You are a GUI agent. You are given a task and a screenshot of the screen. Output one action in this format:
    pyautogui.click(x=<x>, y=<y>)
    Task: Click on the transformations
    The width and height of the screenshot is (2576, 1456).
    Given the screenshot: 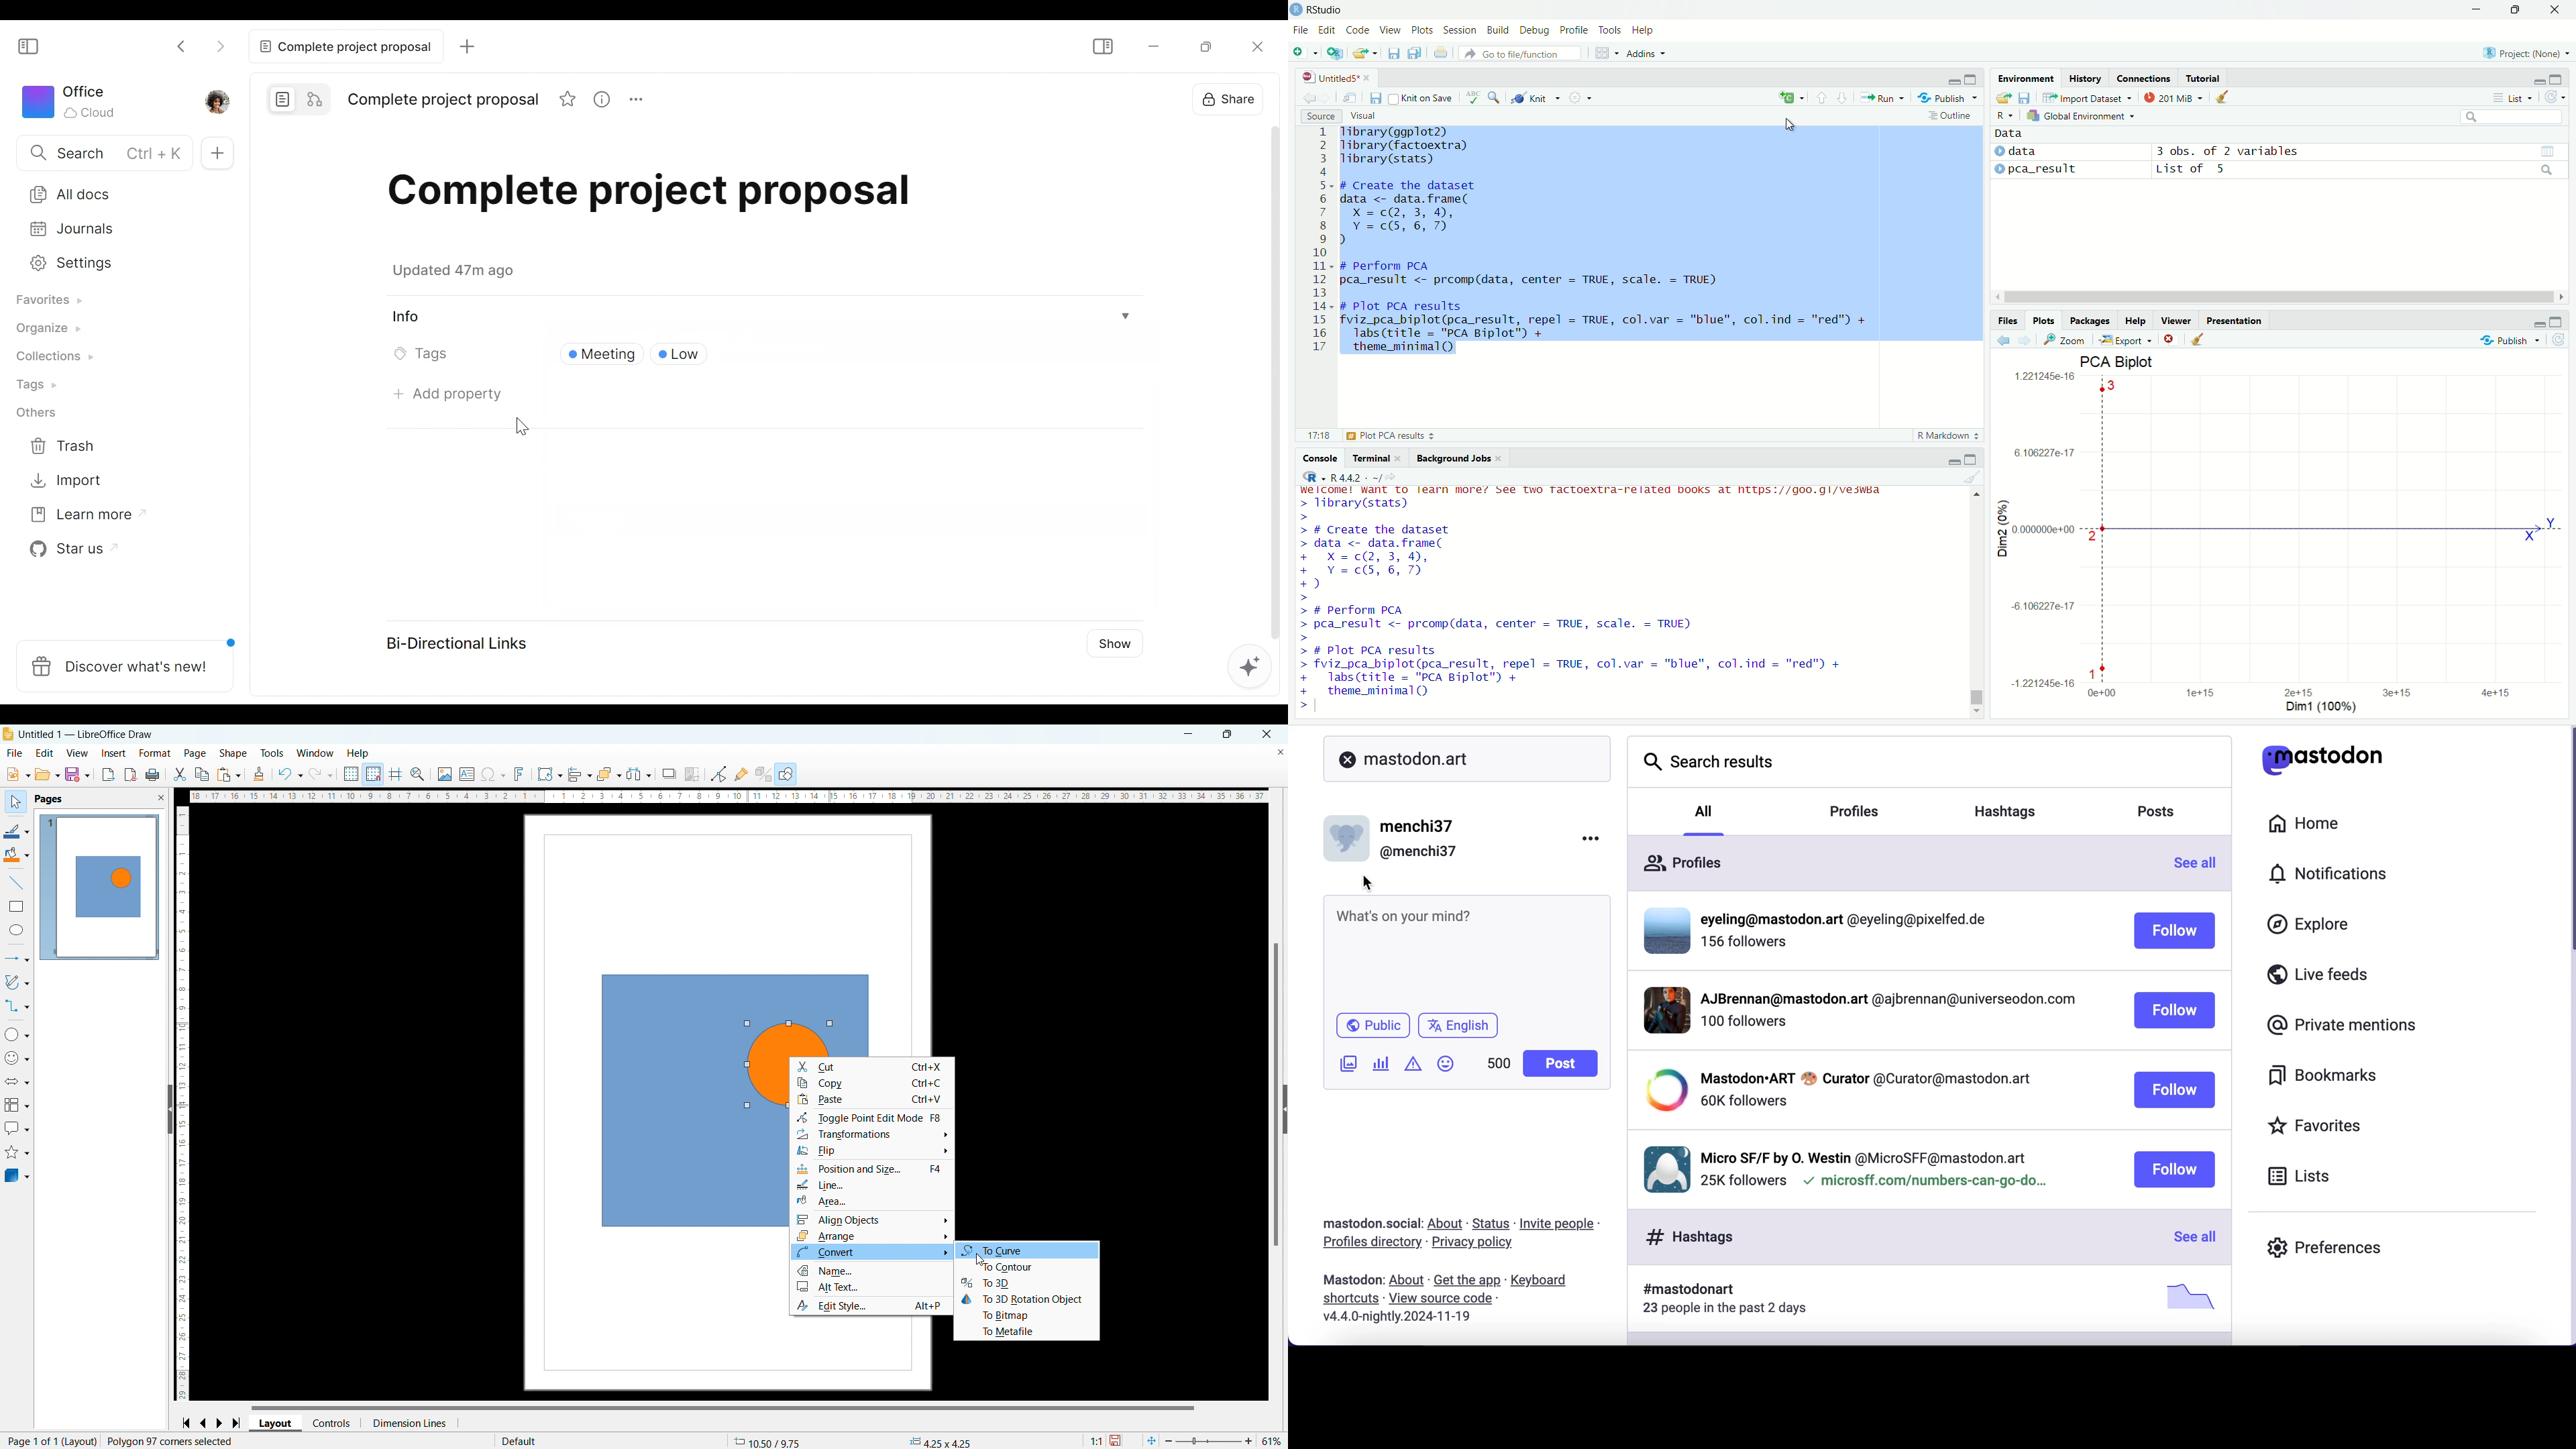 What is the action you would take?
    pyautogui.click(x=548, y=774)
    